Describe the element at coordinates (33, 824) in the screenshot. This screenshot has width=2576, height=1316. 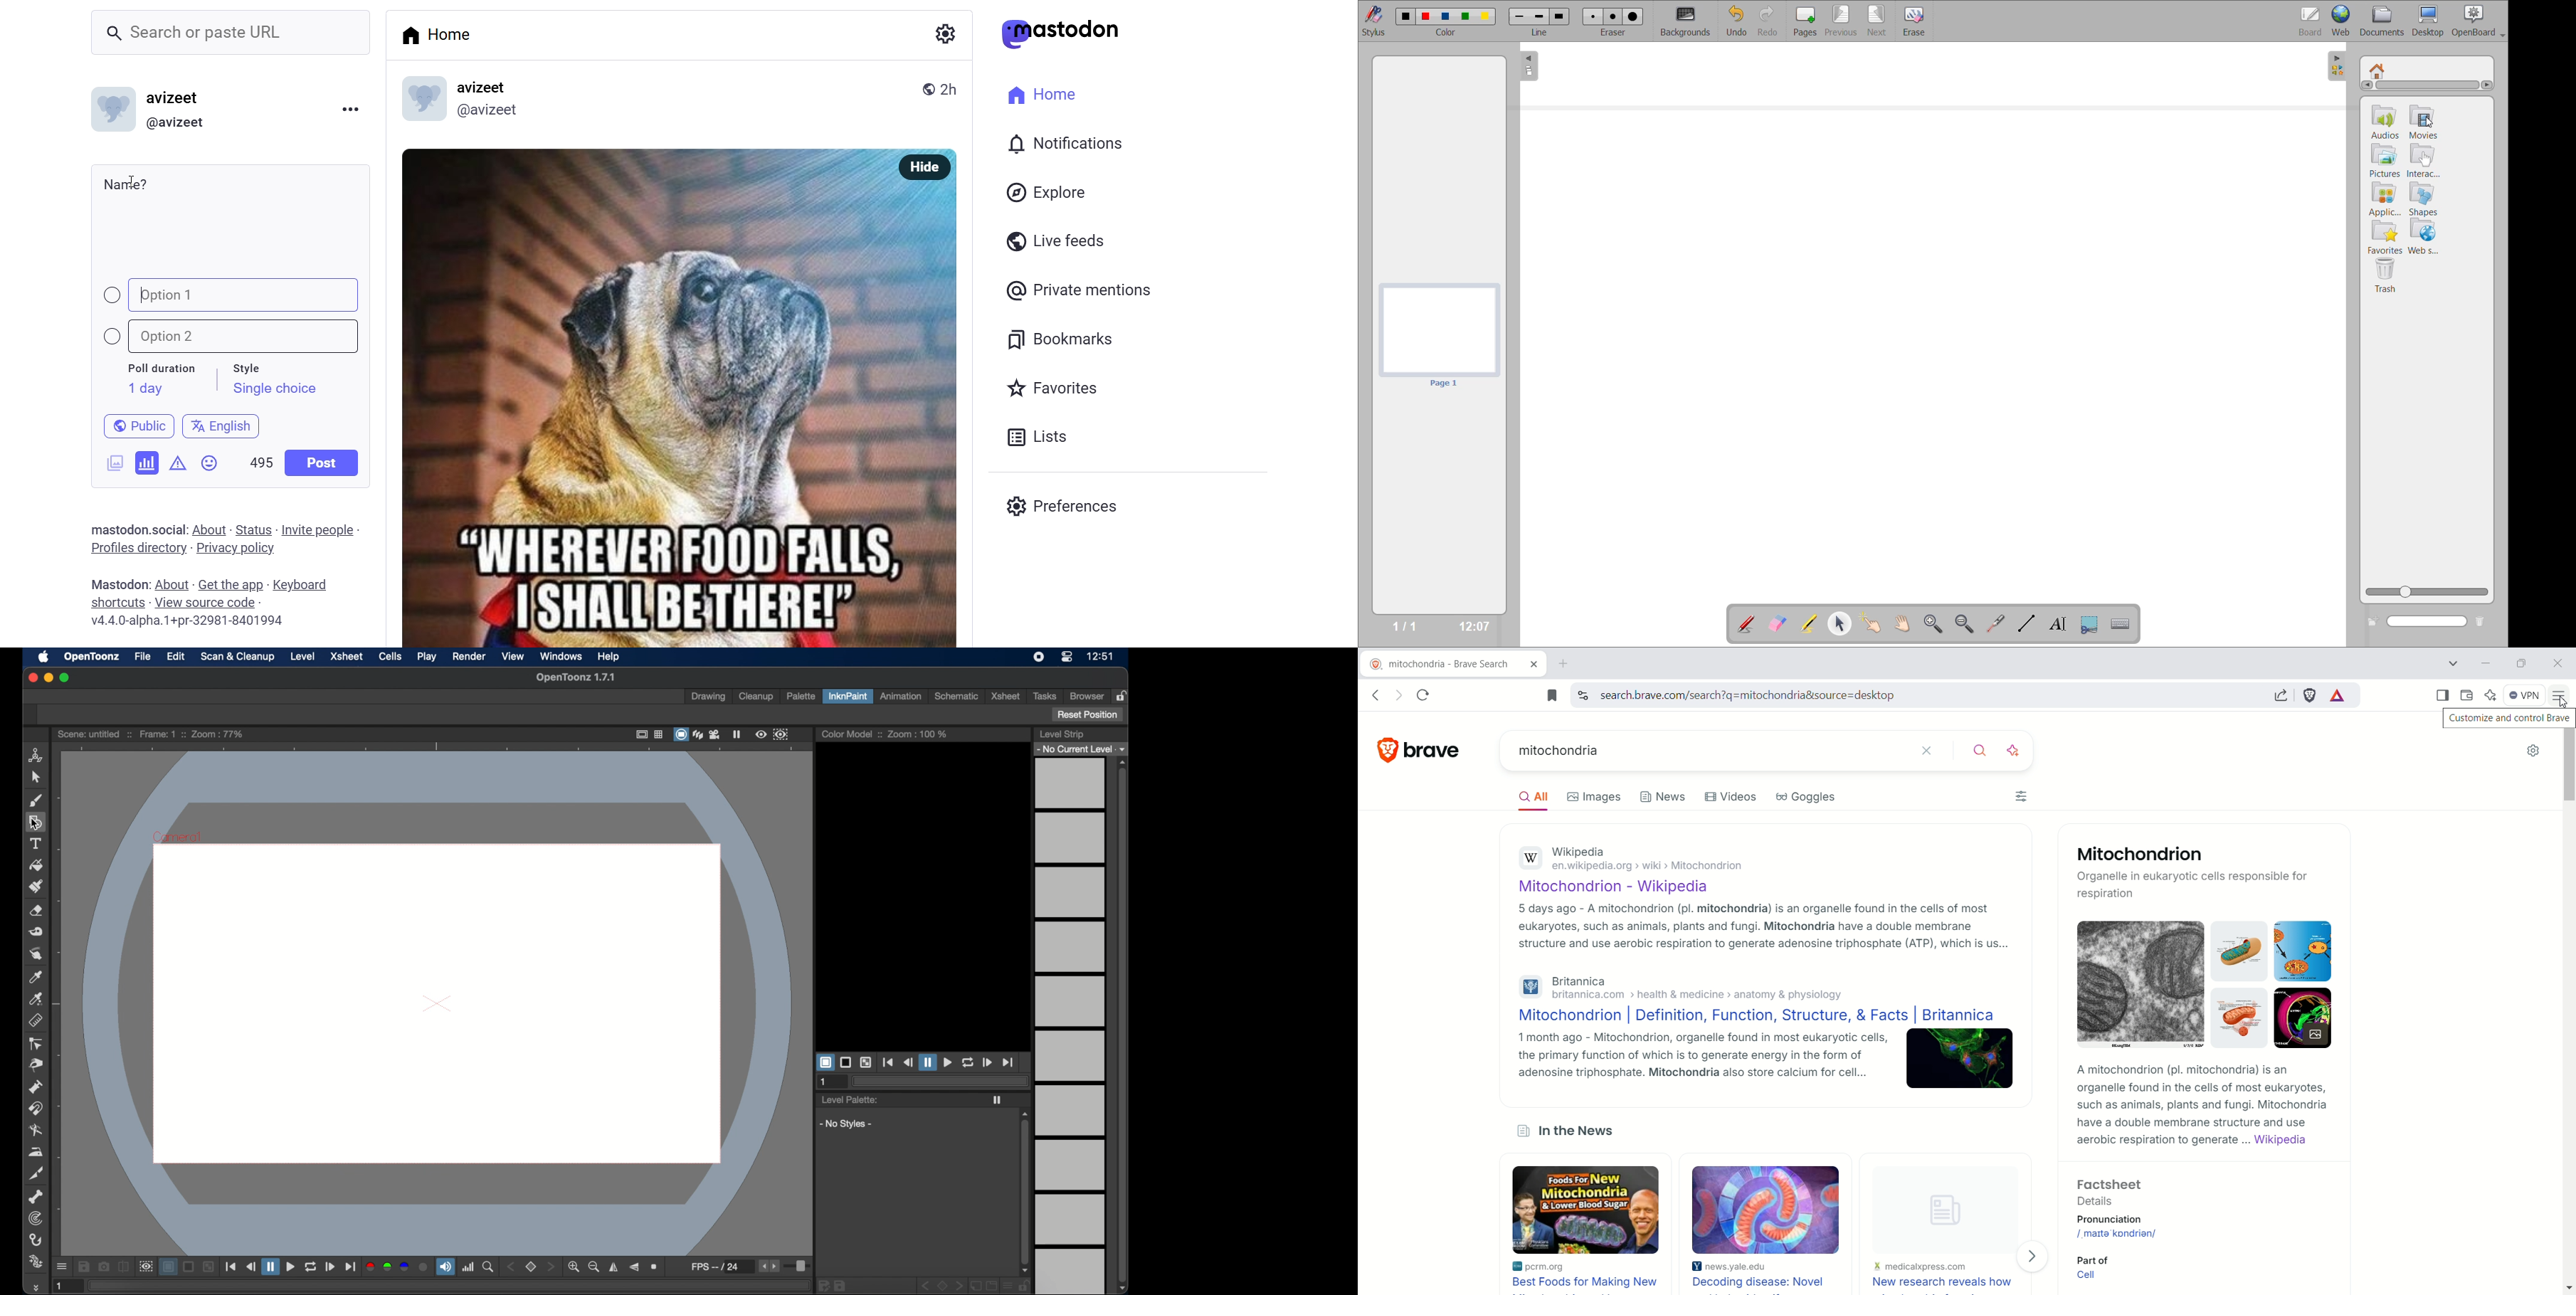
I see `Cursor` at that location.